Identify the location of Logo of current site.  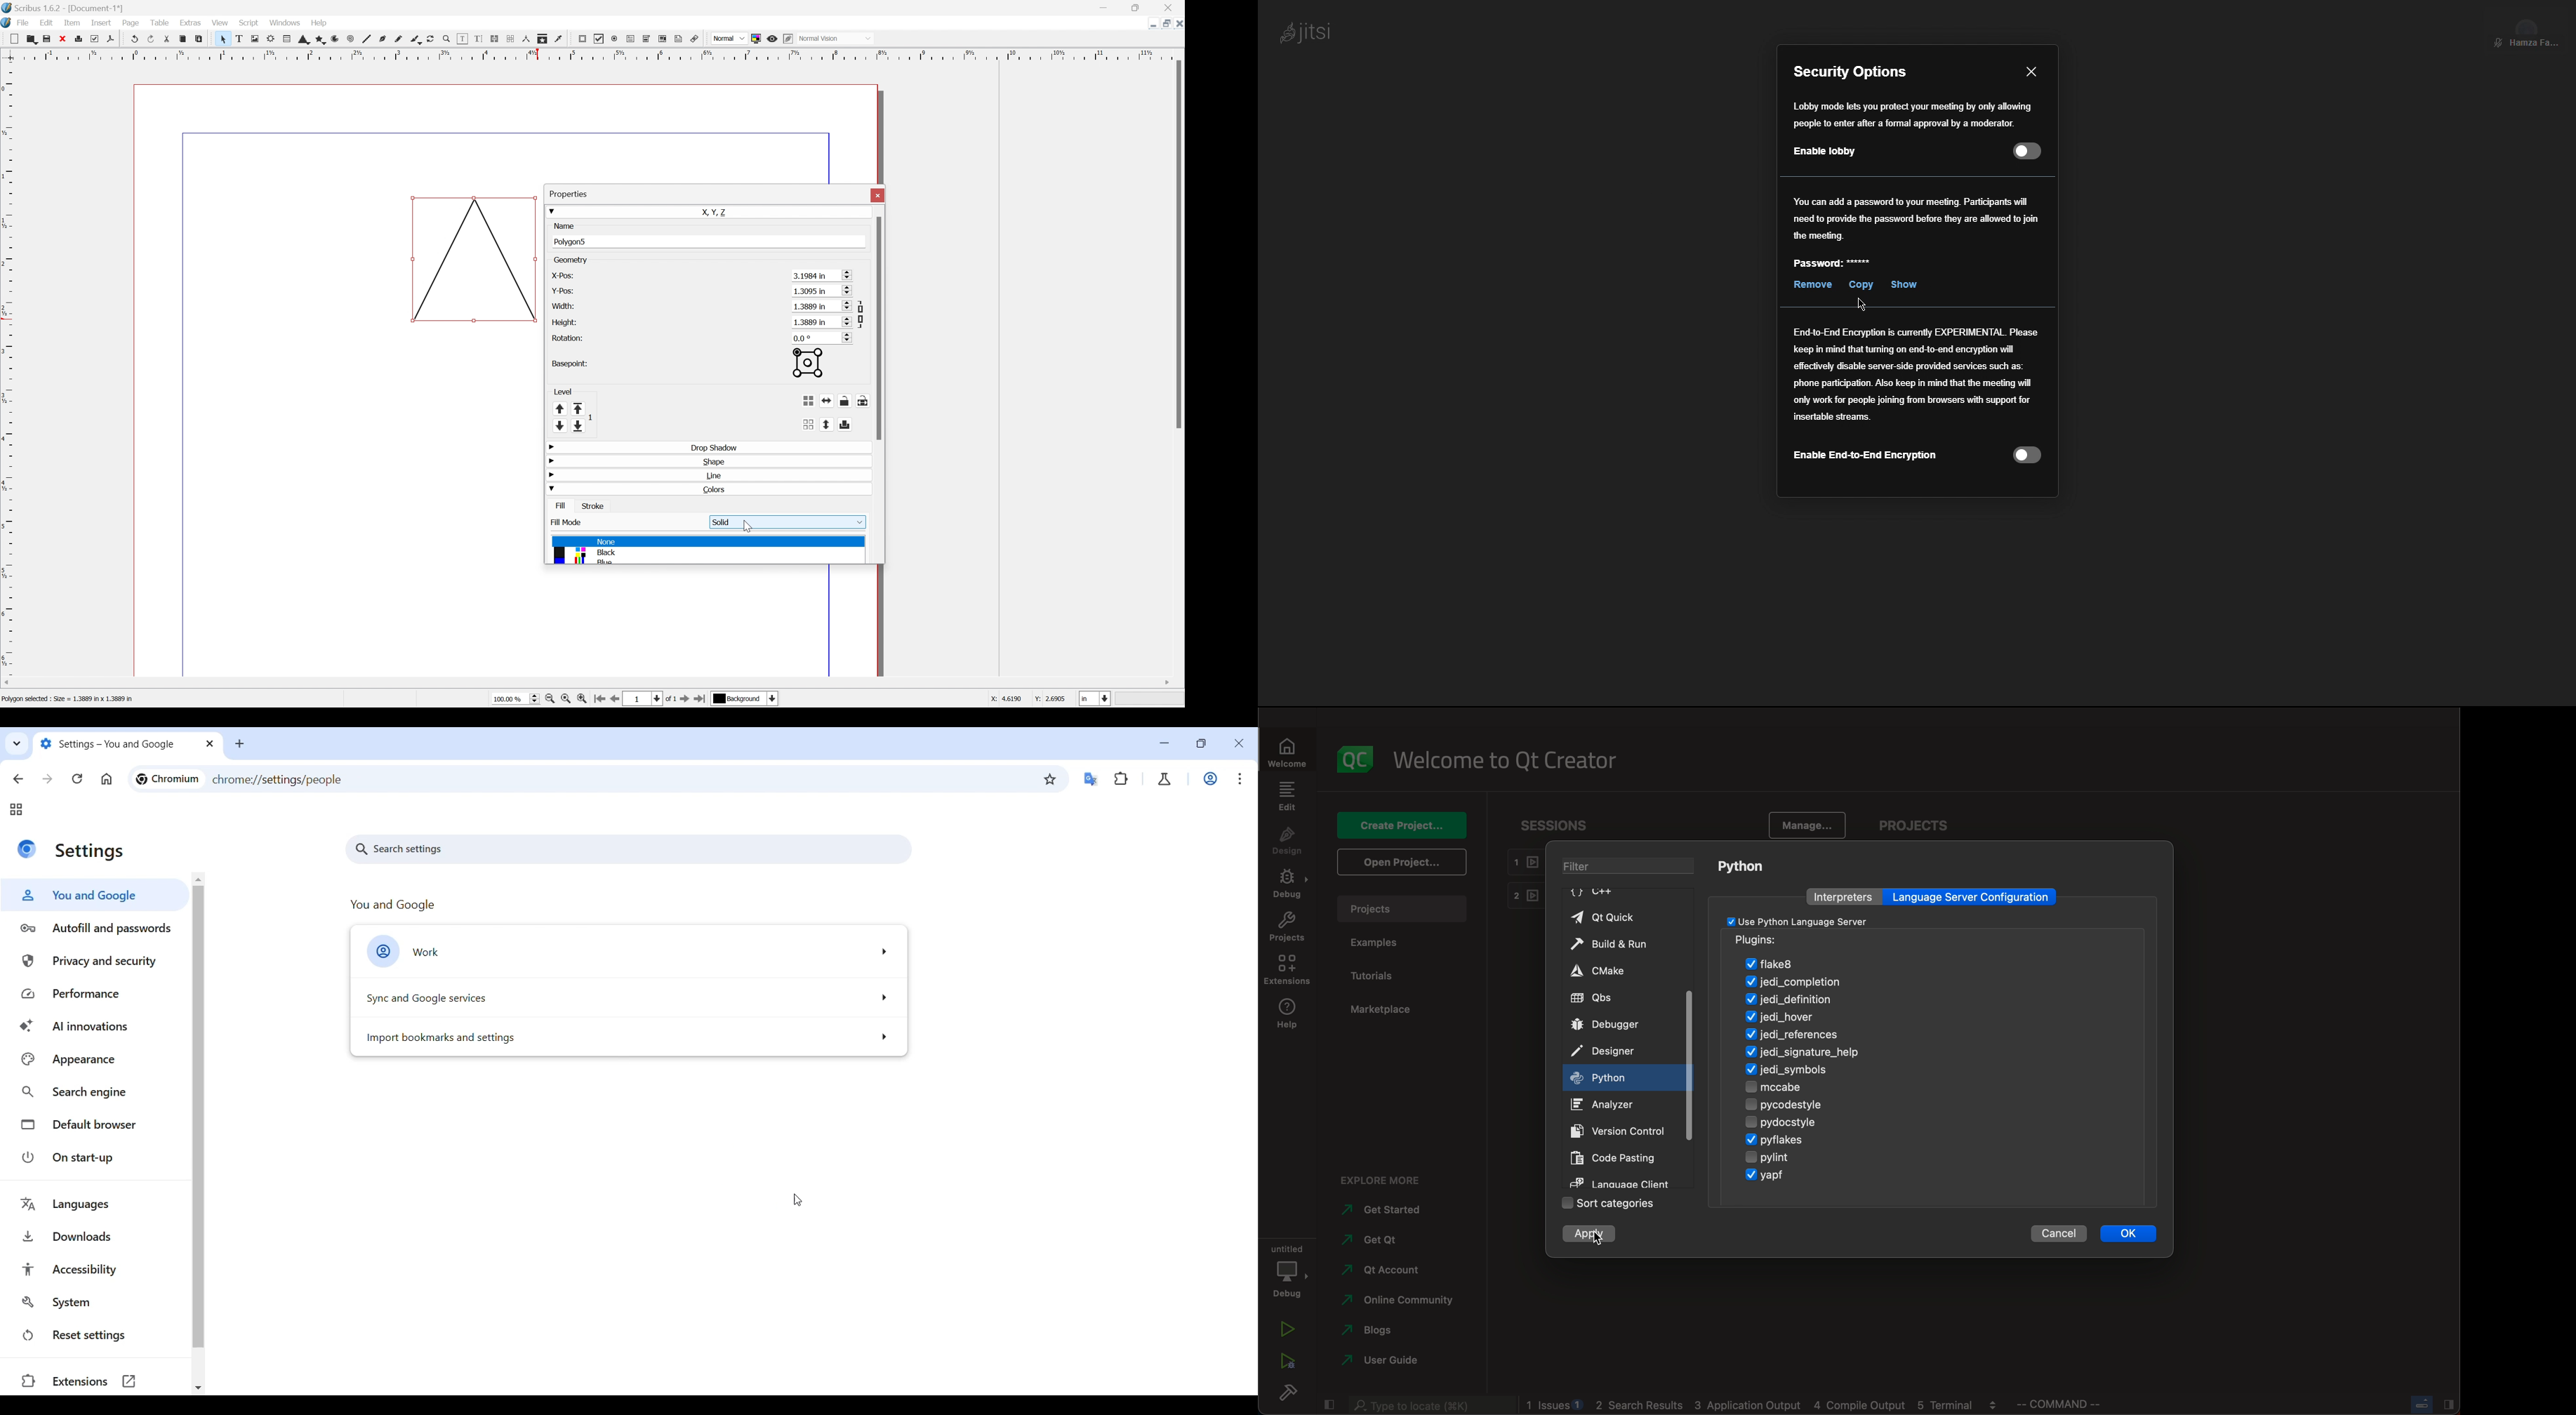
(27, 848).